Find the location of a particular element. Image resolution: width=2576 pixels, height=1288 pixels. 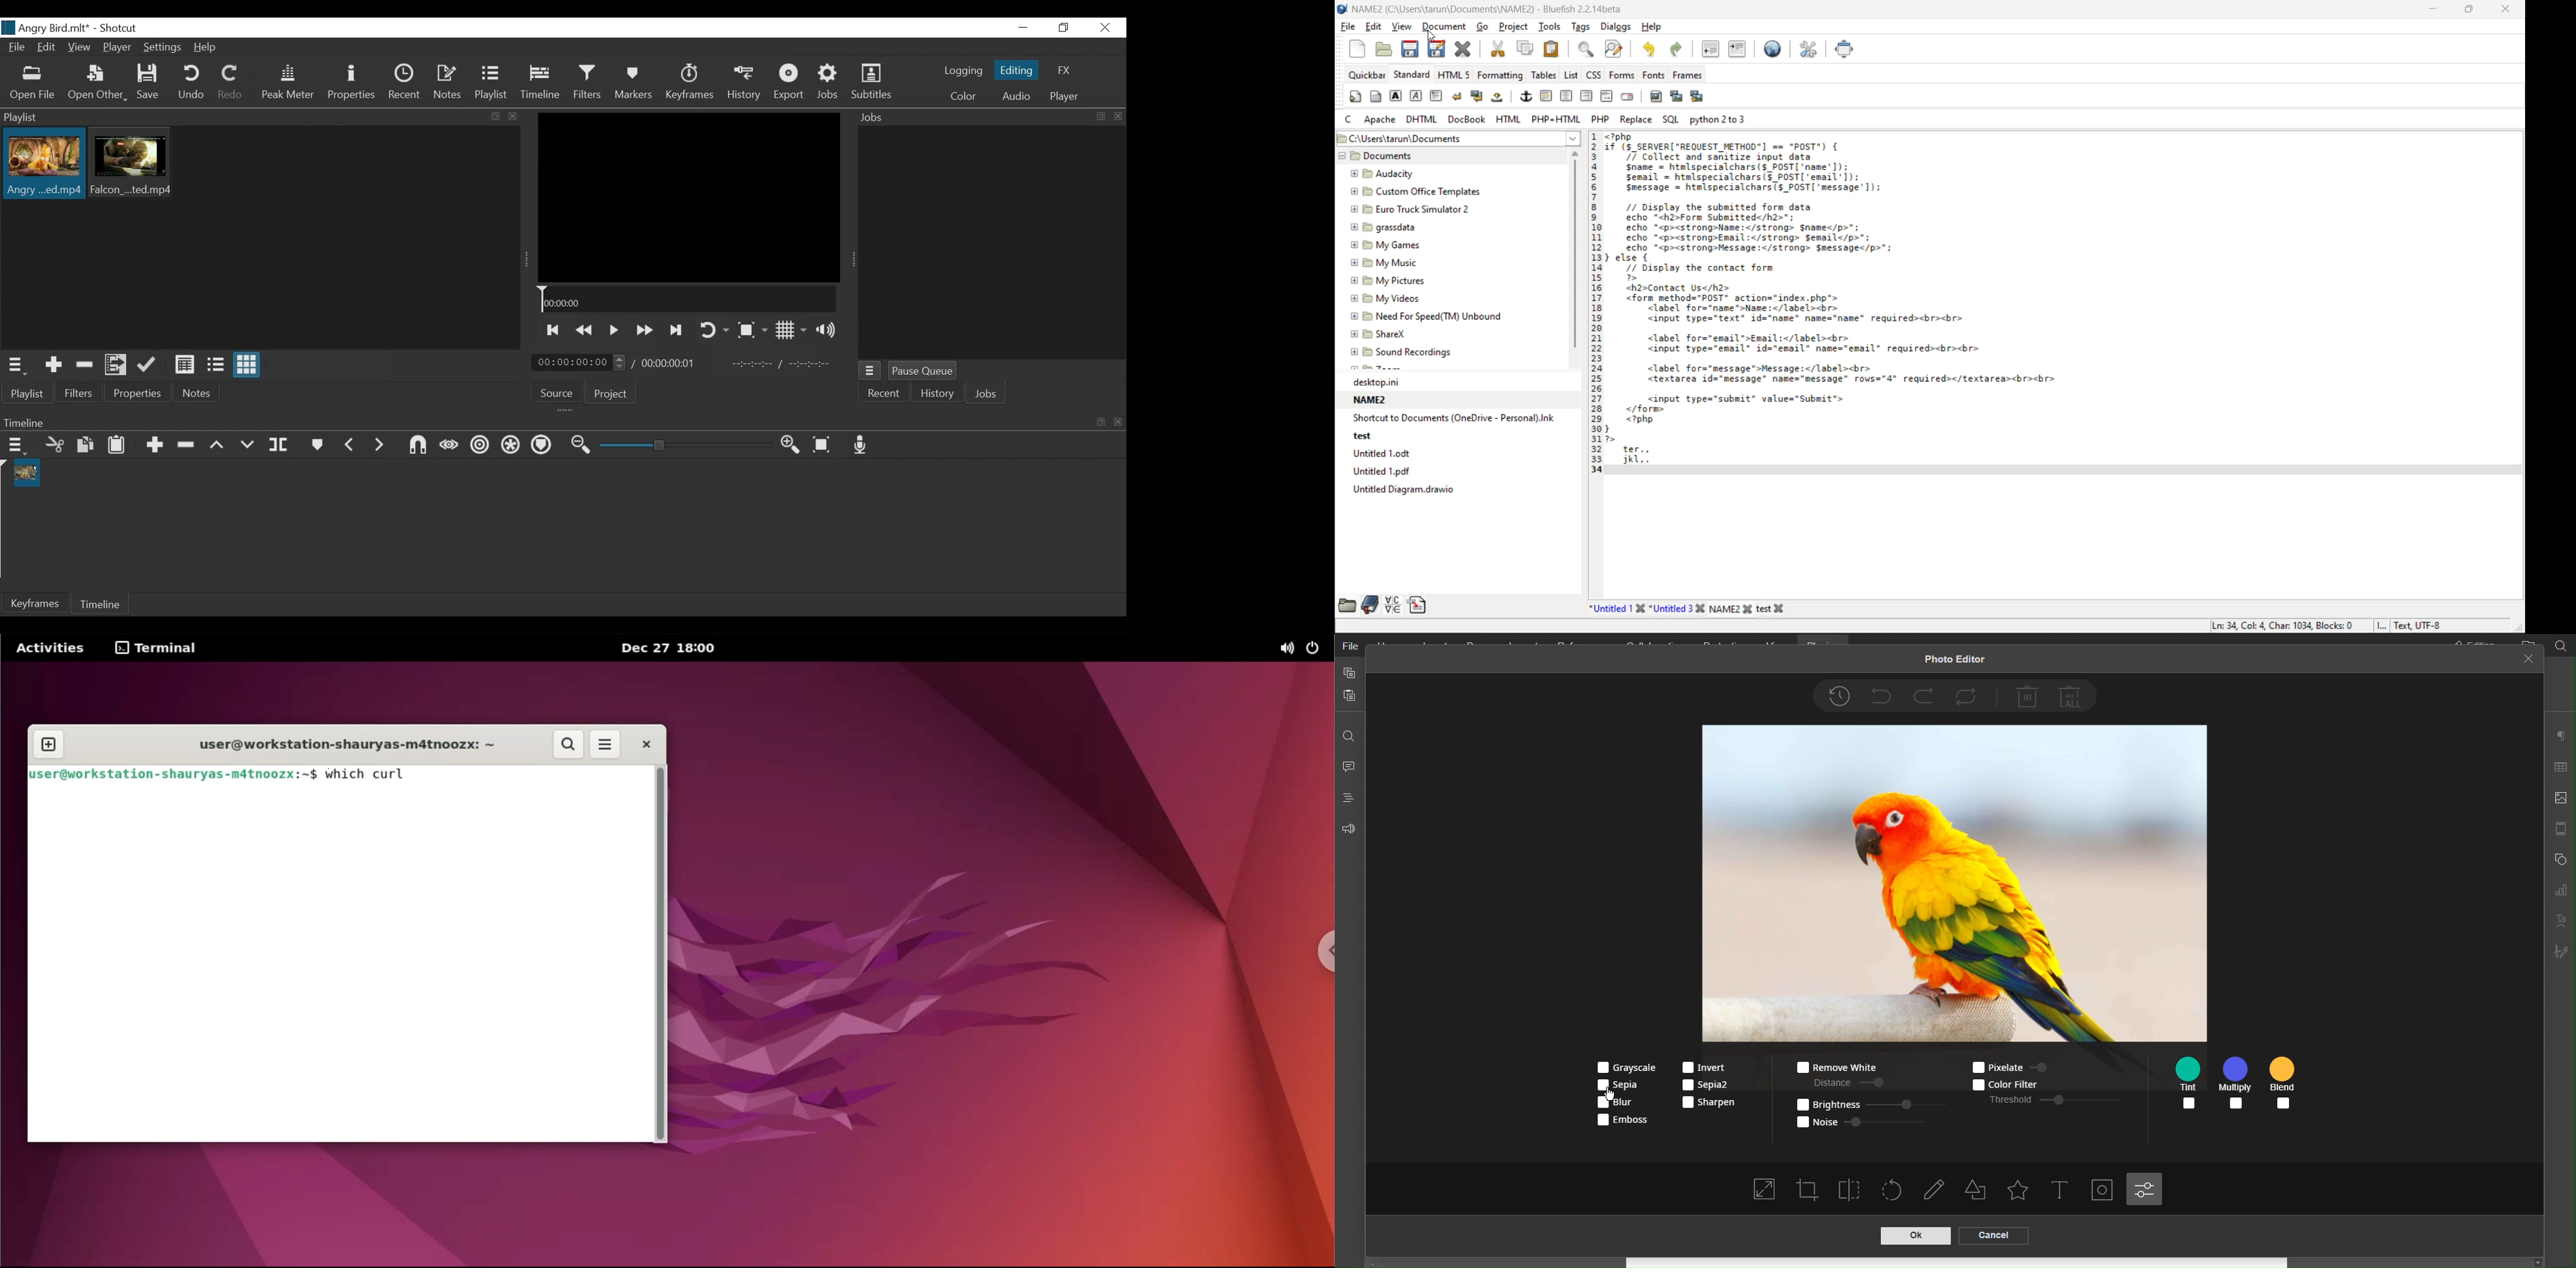

Clip is located at coordinates (133, 164).